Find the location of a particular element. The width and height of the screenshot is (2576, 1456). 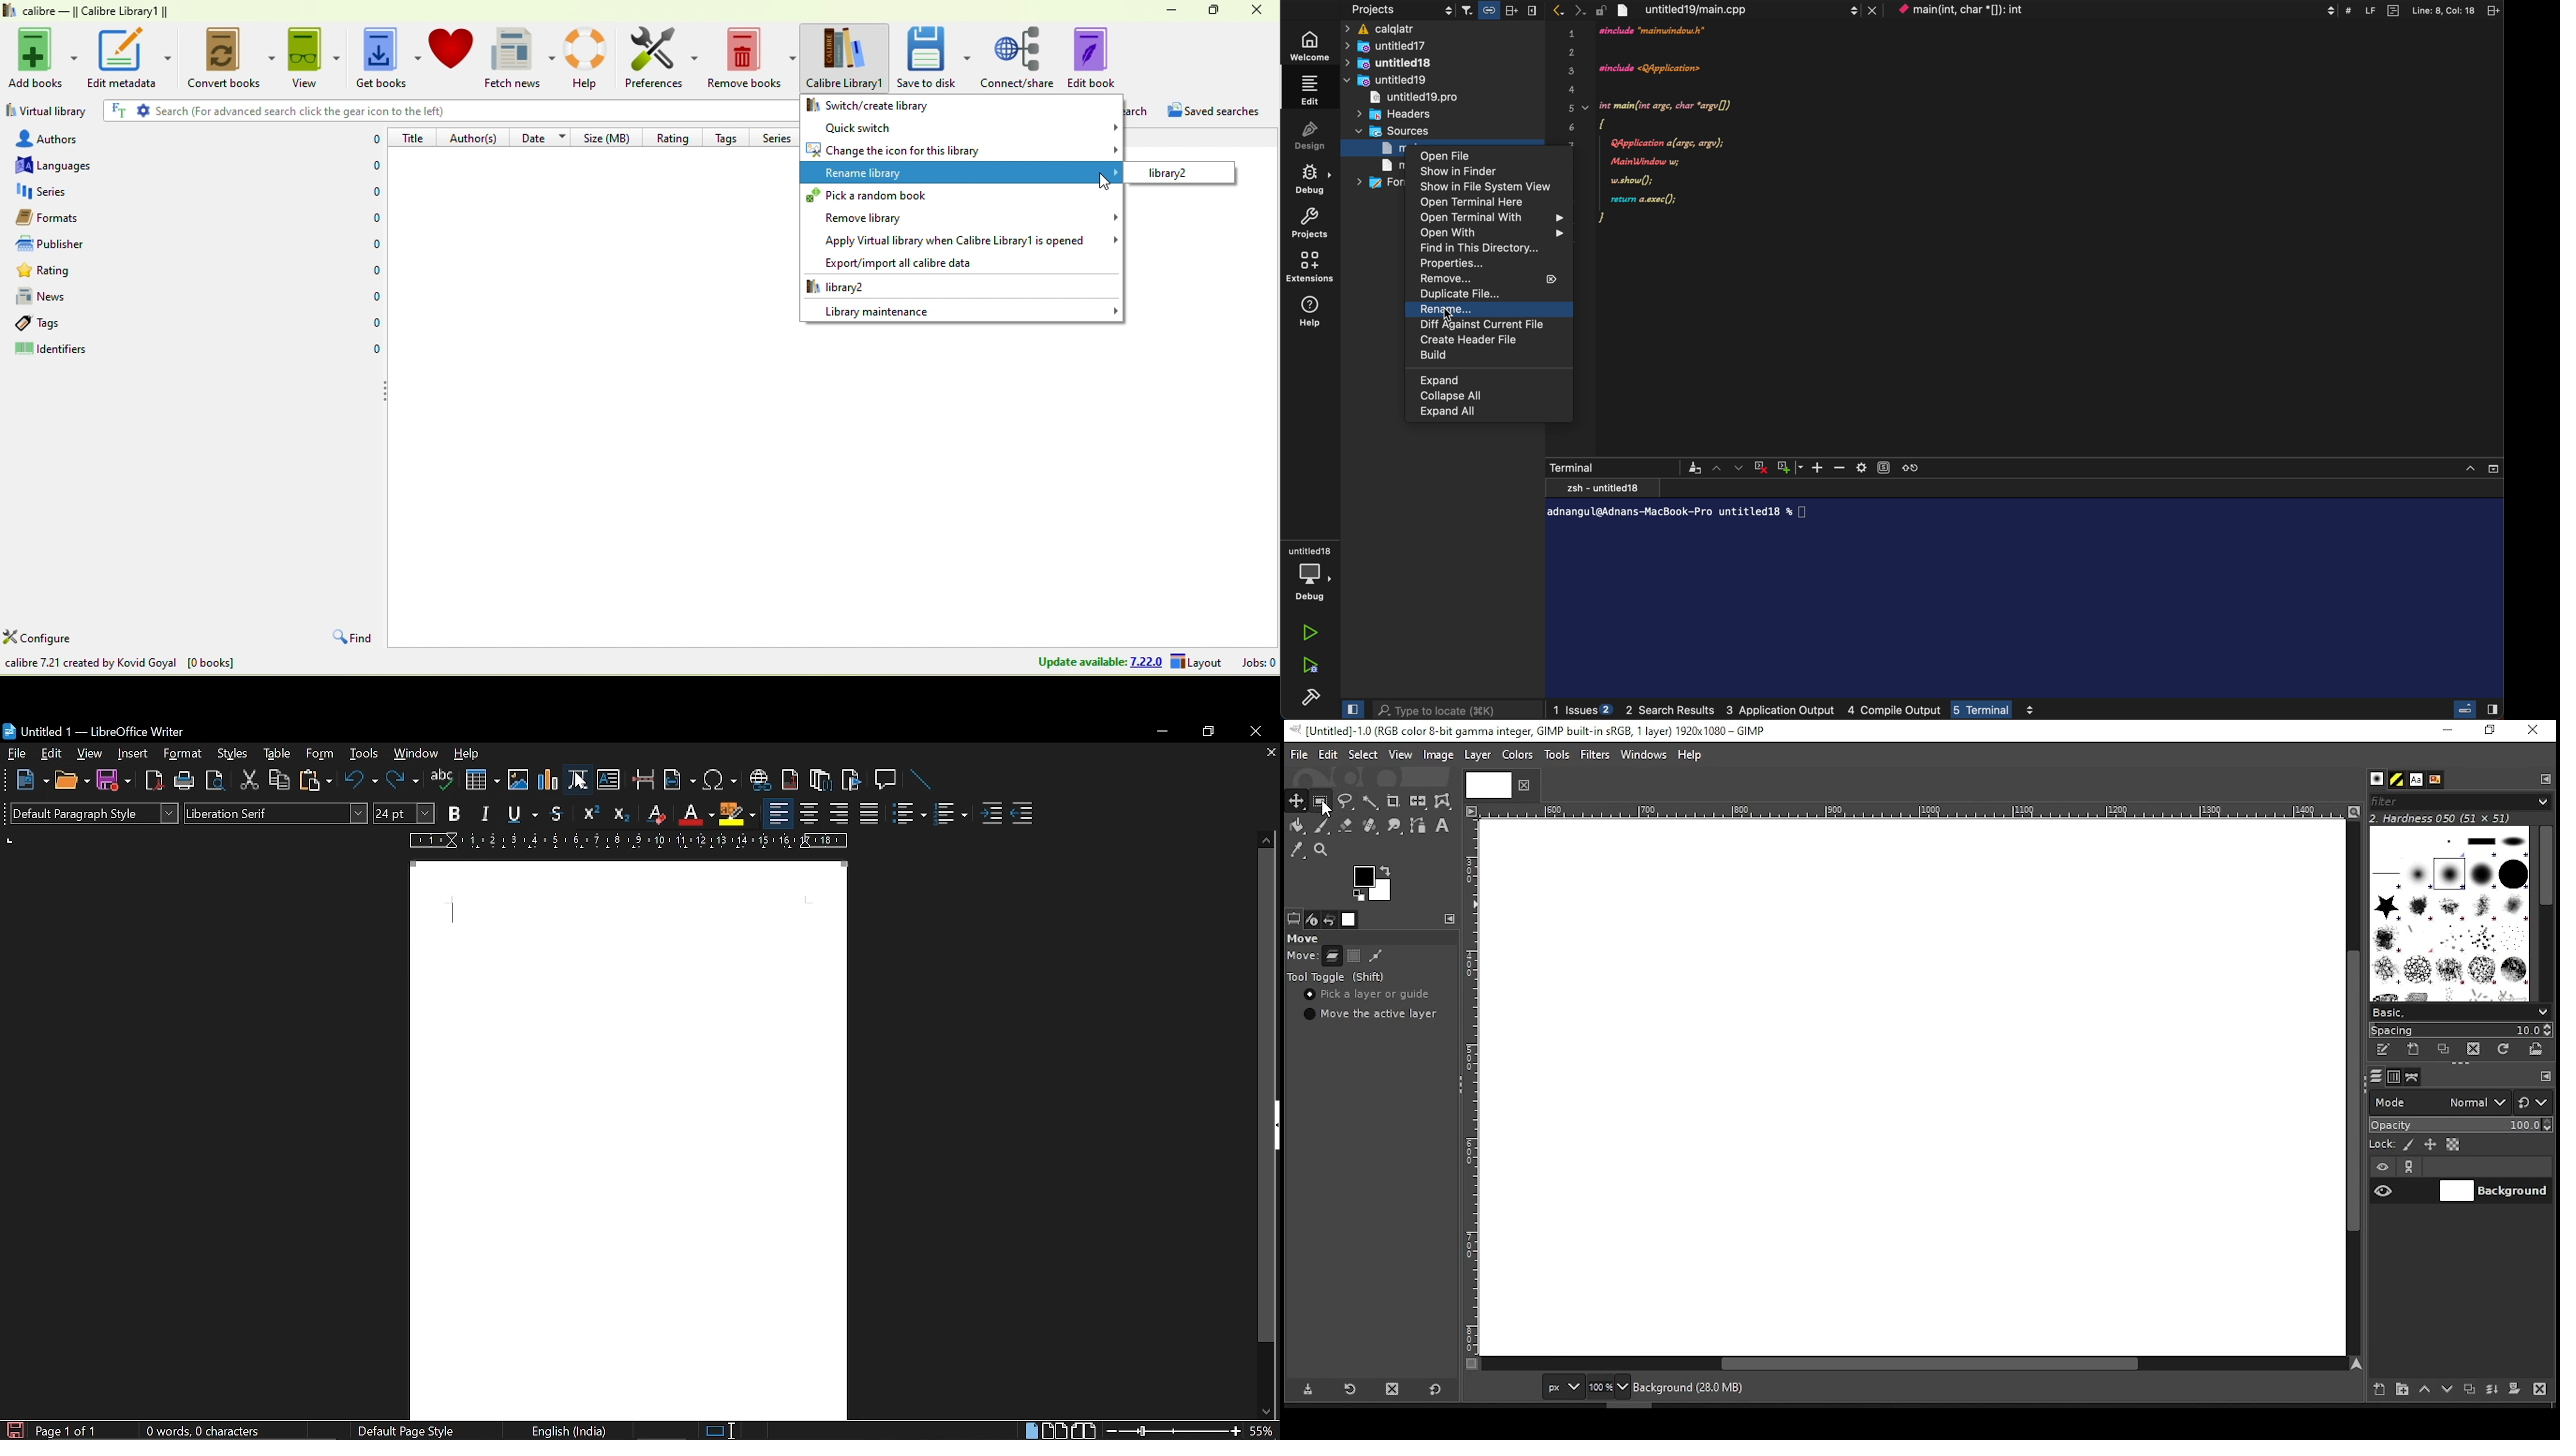

scroll bar is located at coordinates (2545, 912).